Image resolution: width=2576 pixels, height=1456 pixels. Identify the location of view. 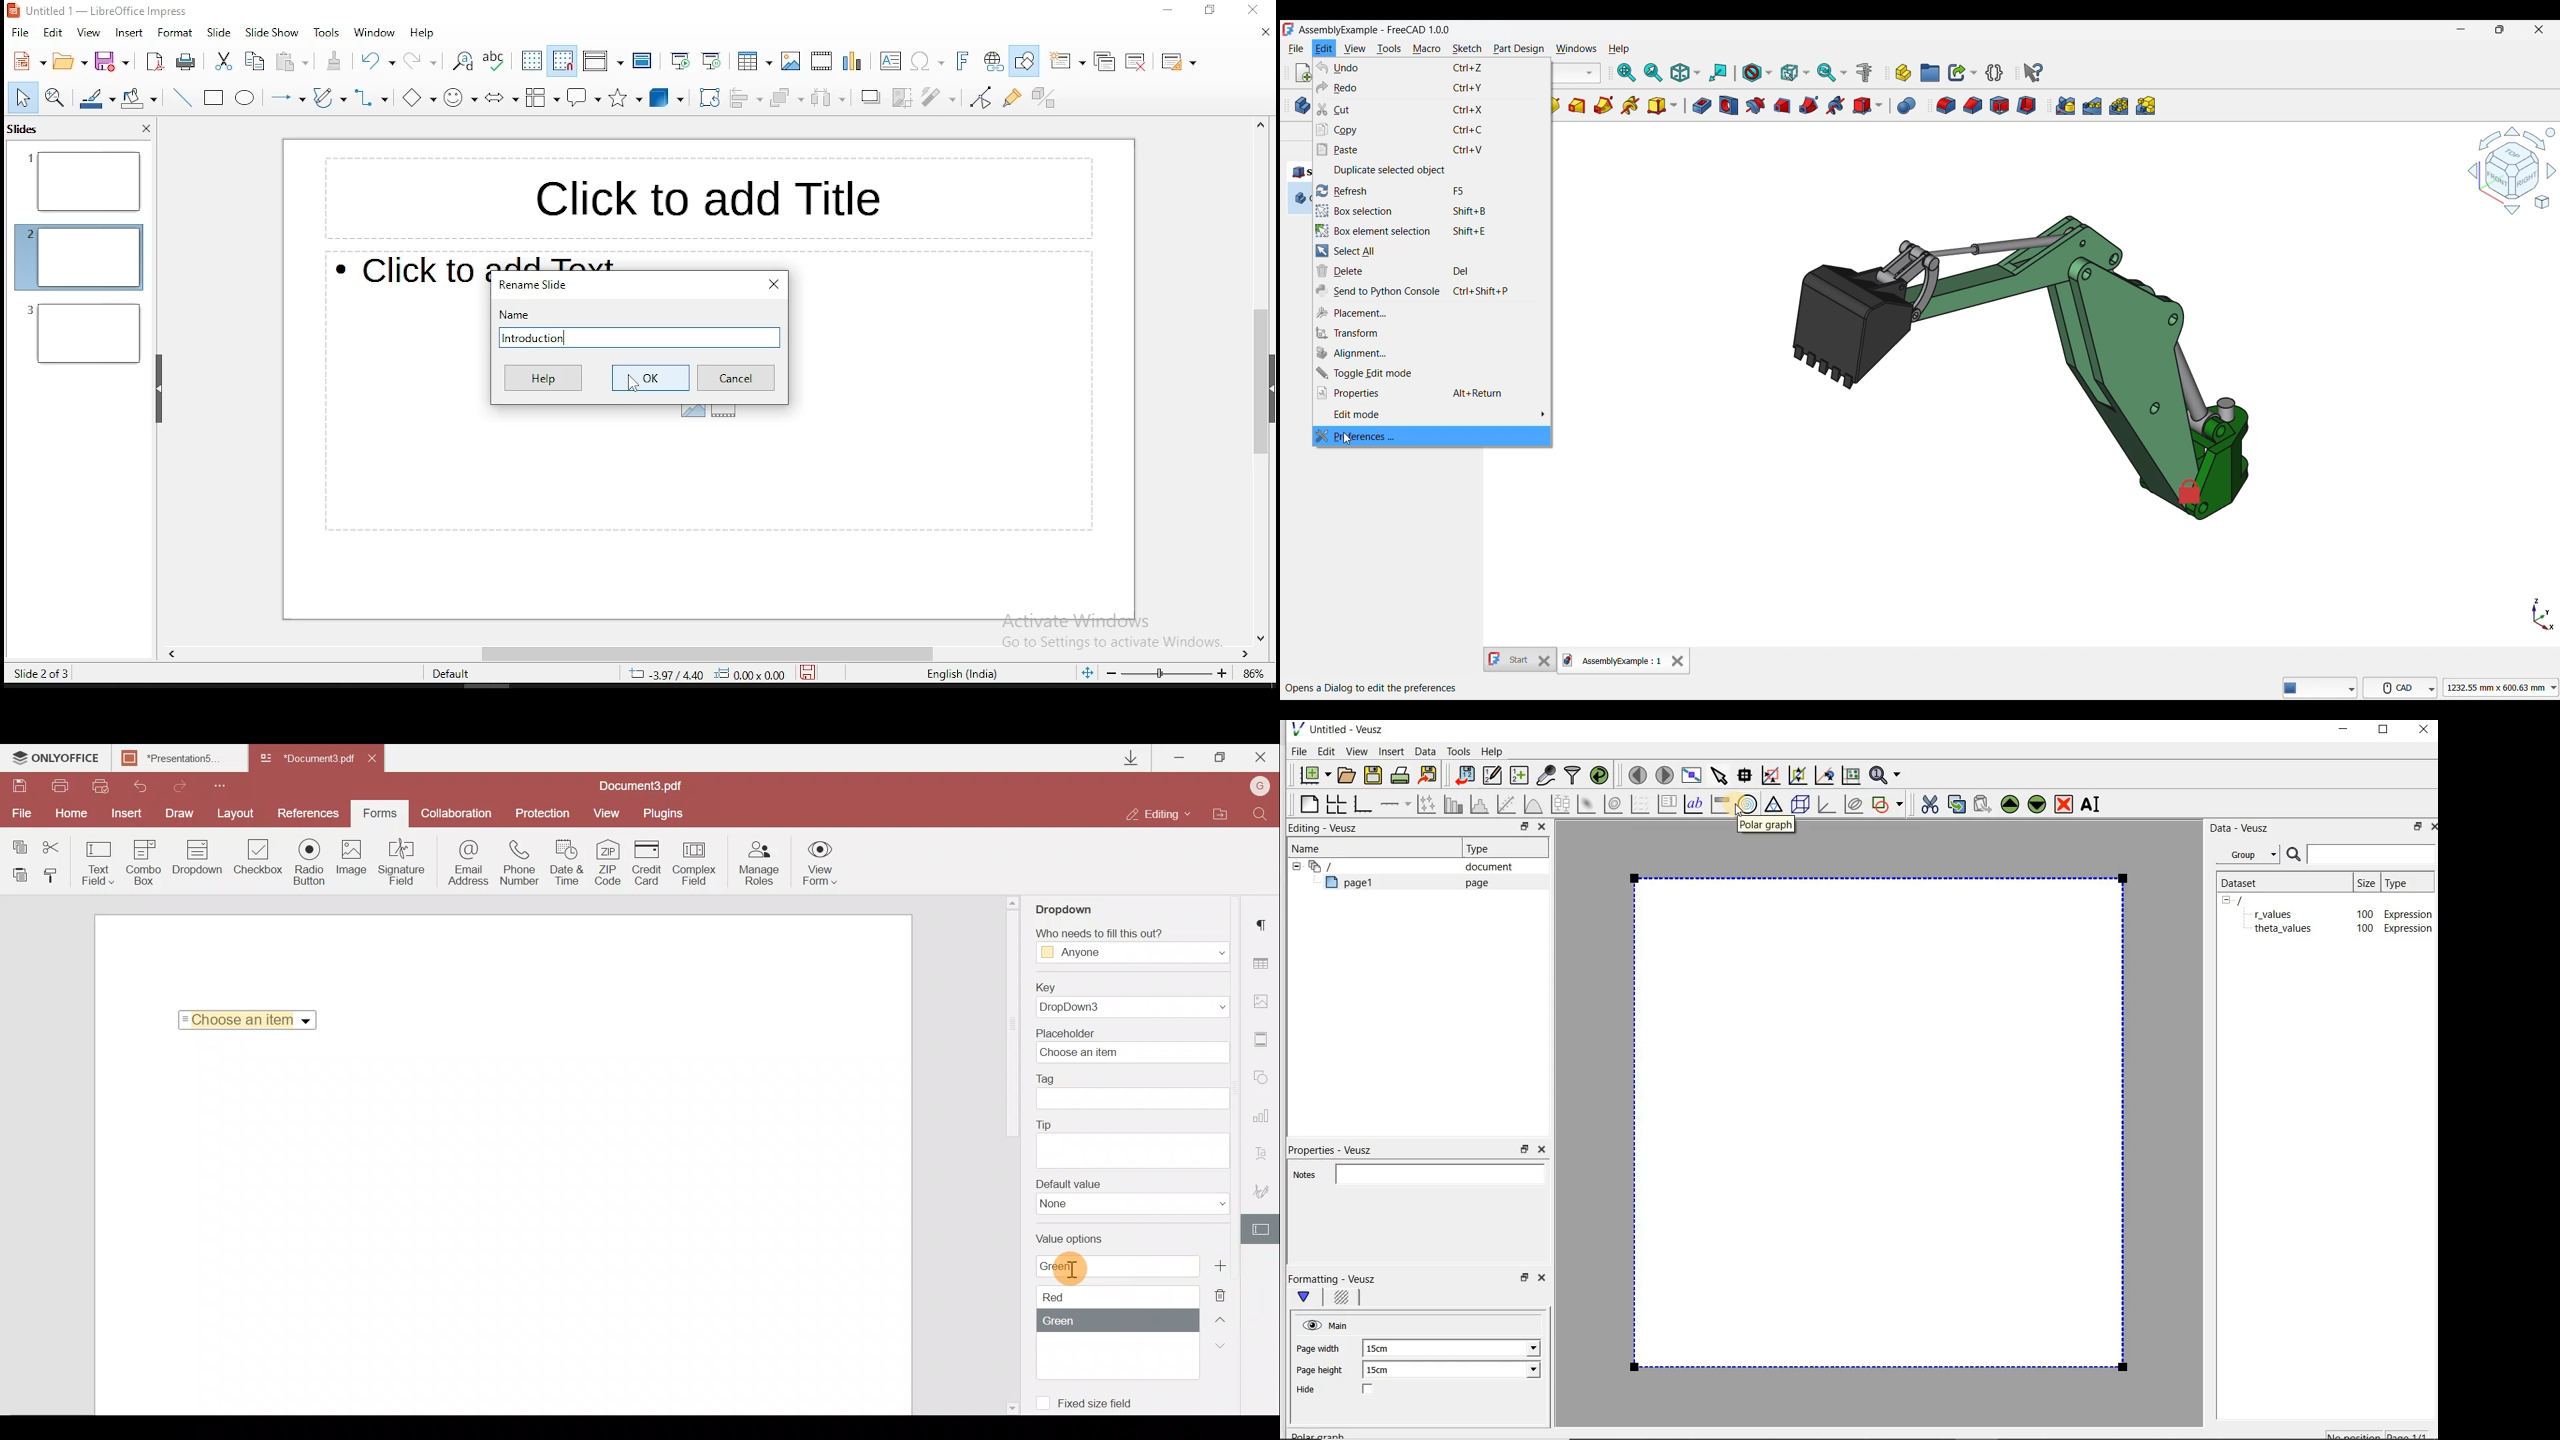
(90, 34).